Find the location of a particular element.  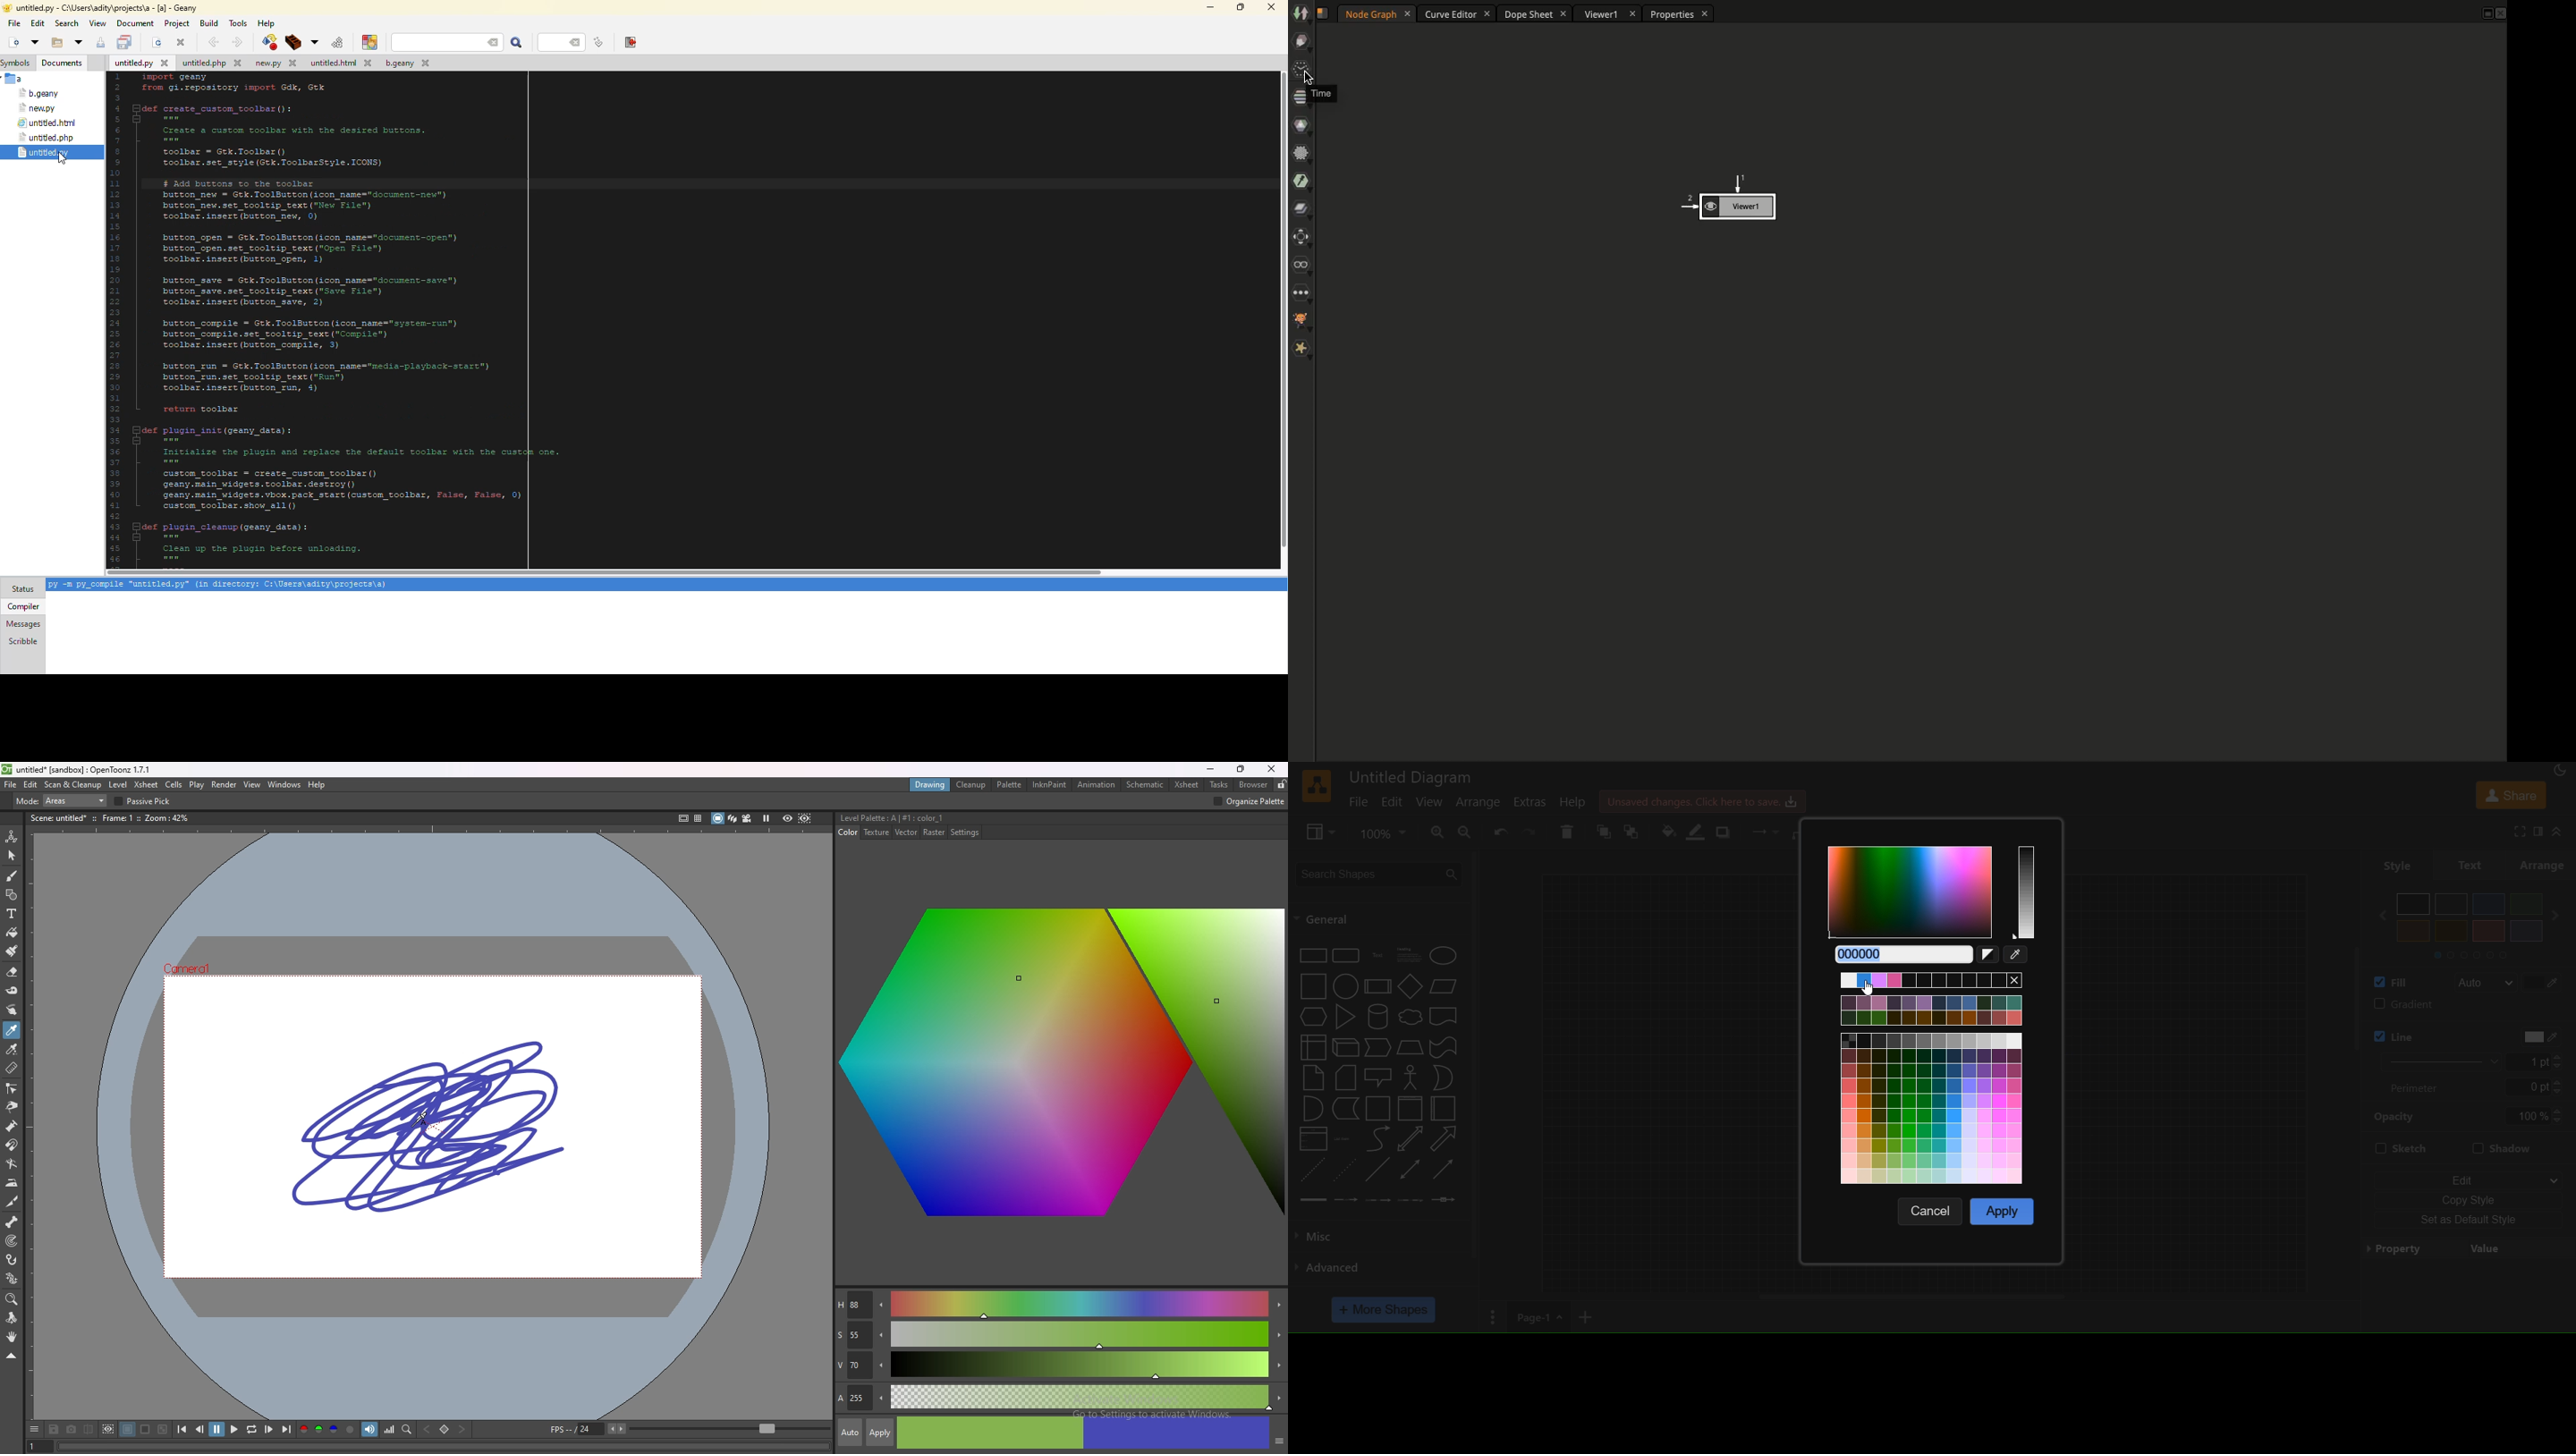

horizontal container is located at coordinates (1444, 1109).